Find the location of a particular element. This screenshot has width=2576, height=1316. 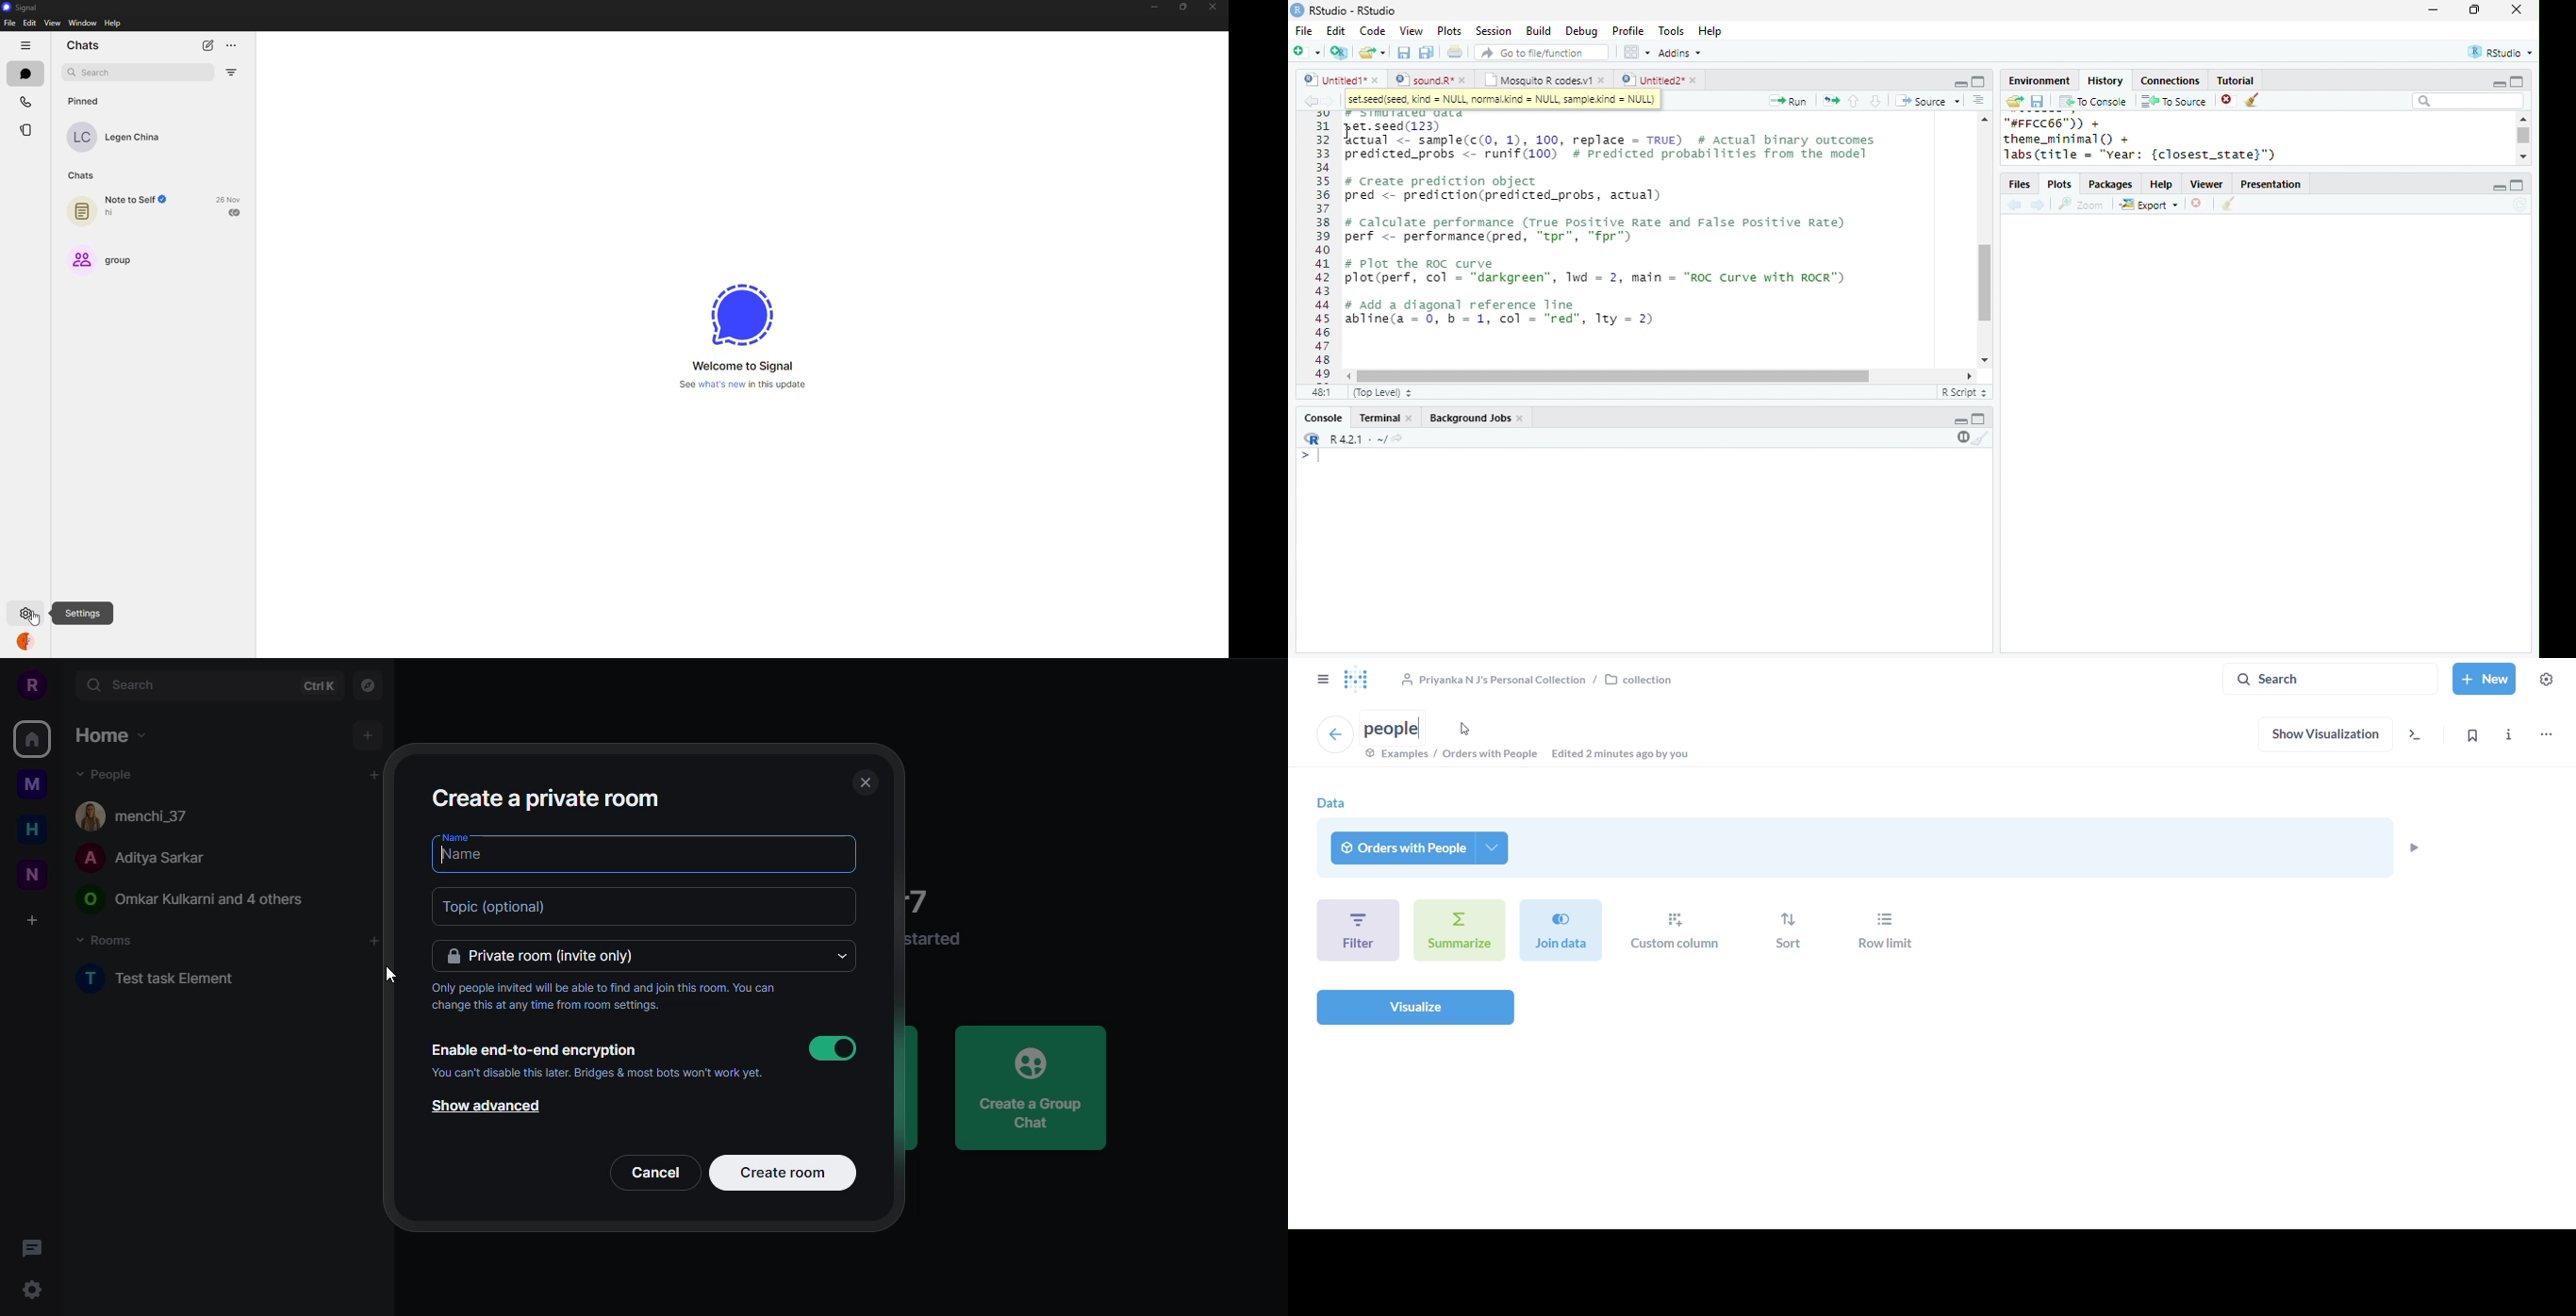

To console is located at coordinates (2094, 102).